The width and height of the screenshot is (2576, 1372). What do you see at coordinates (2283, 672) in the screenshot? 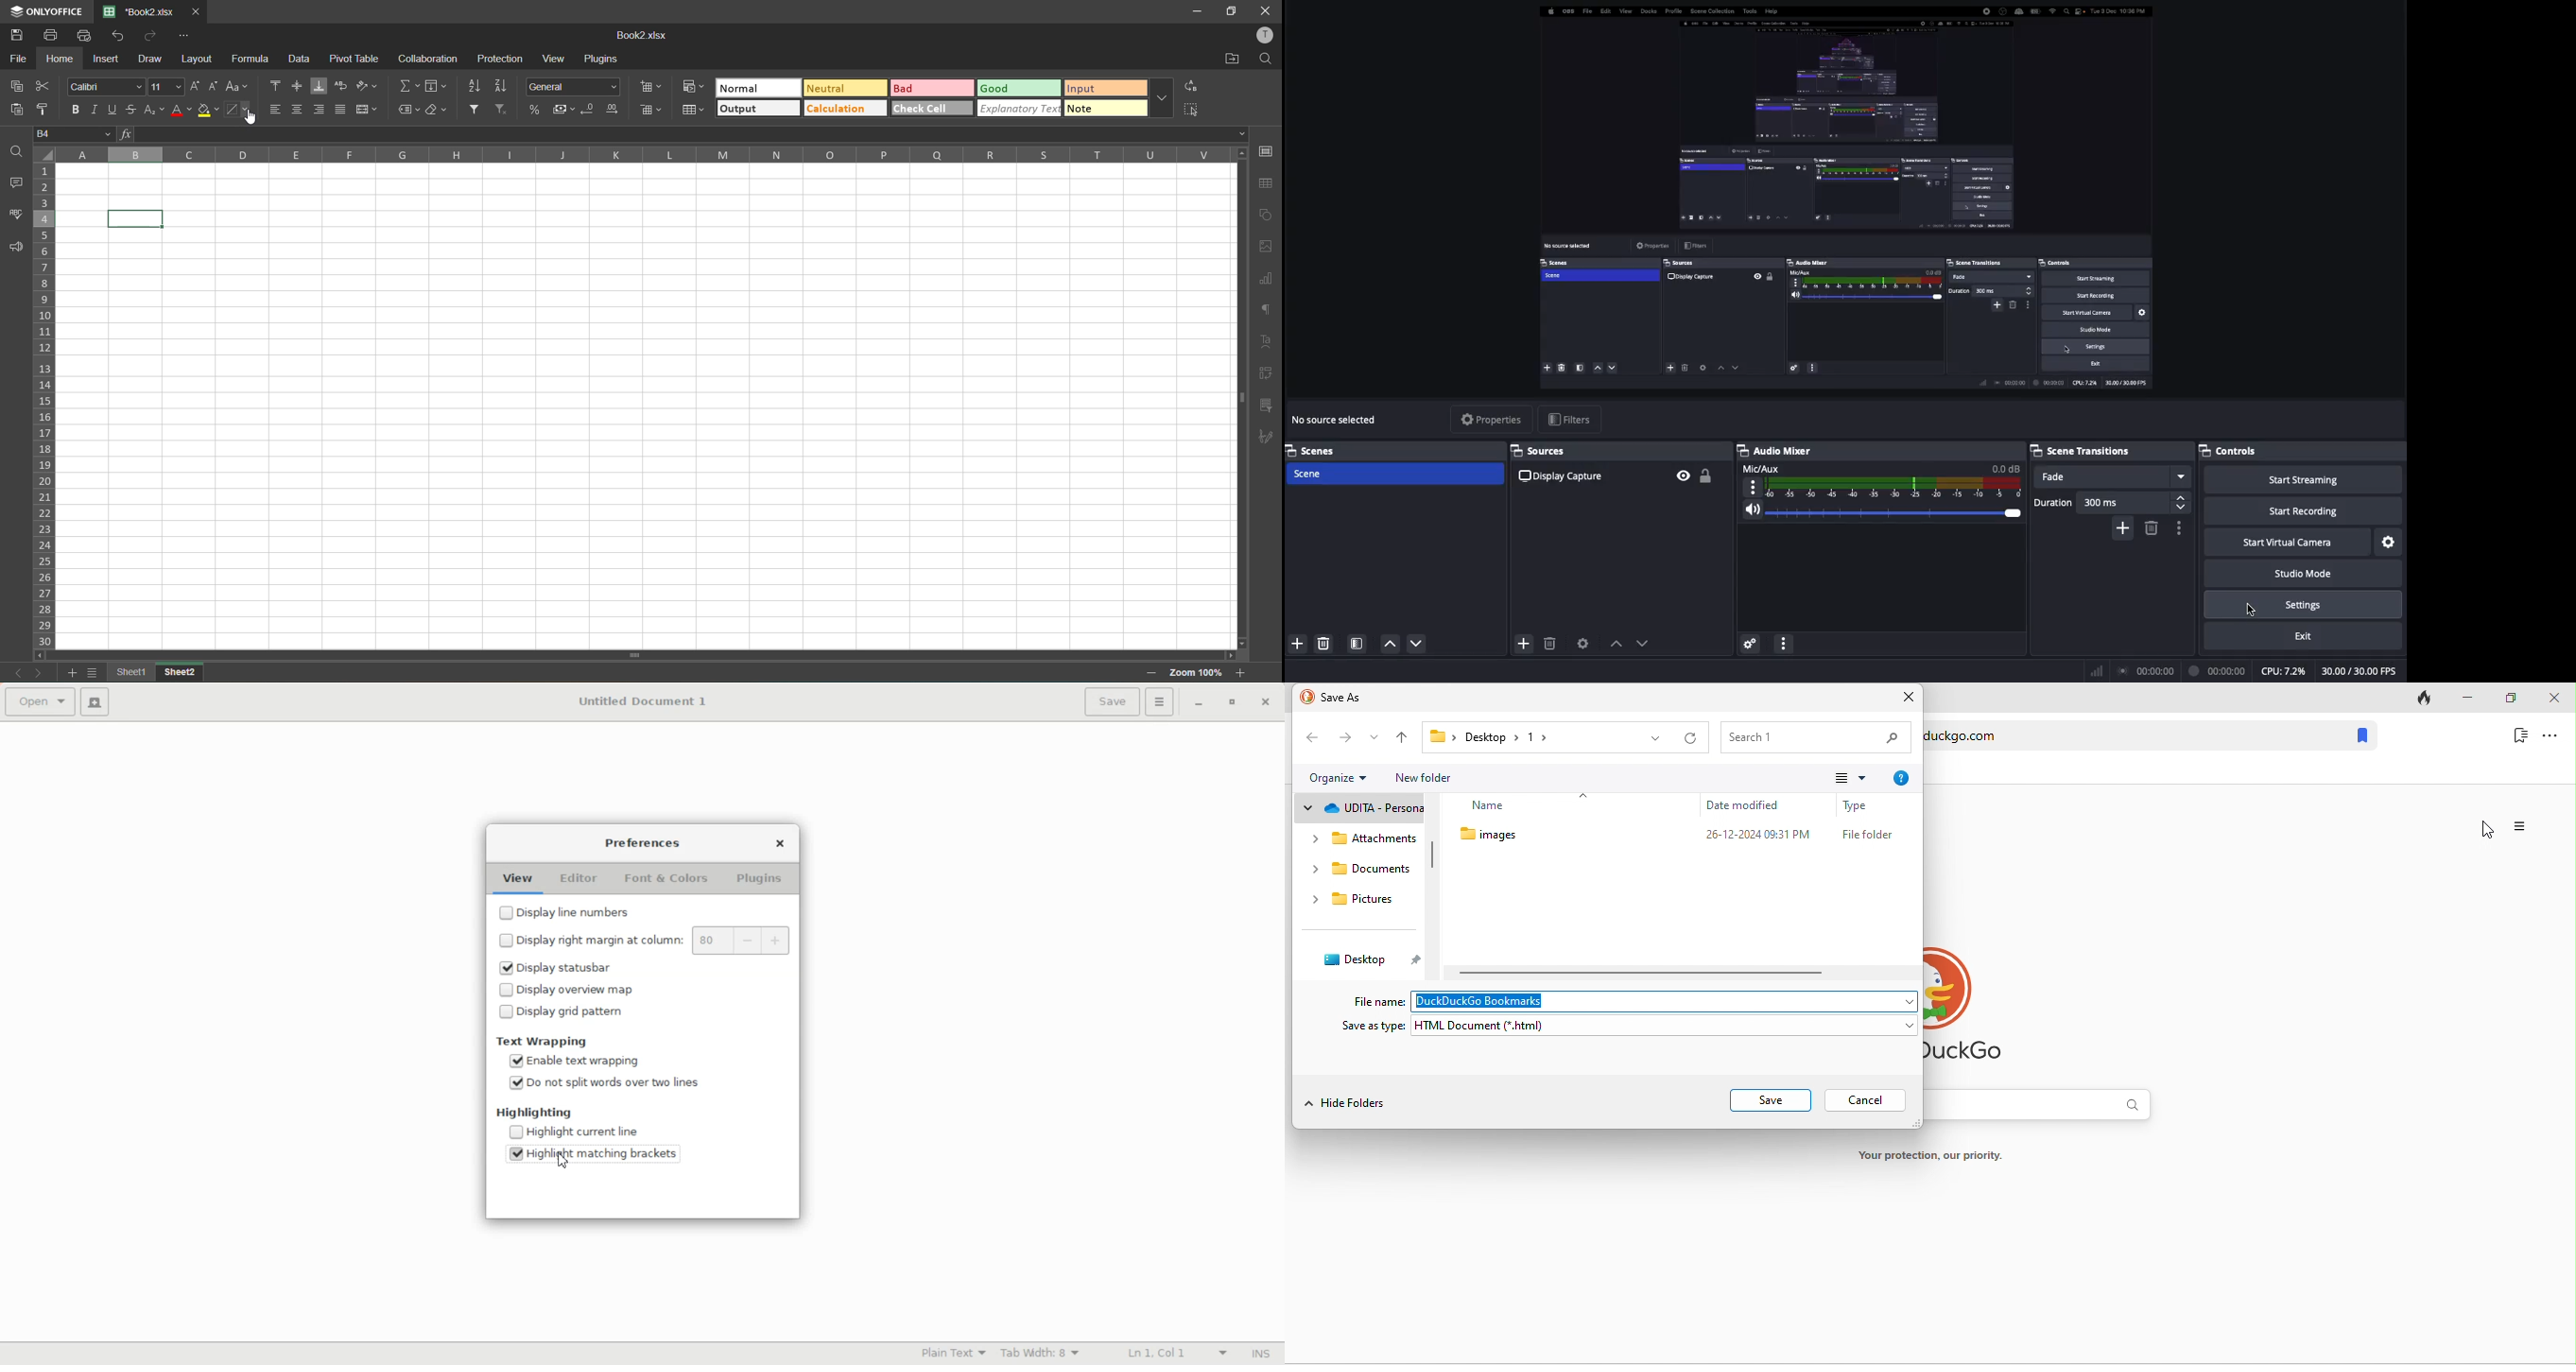
I see `CPU` at bounding box center [2283, 672].